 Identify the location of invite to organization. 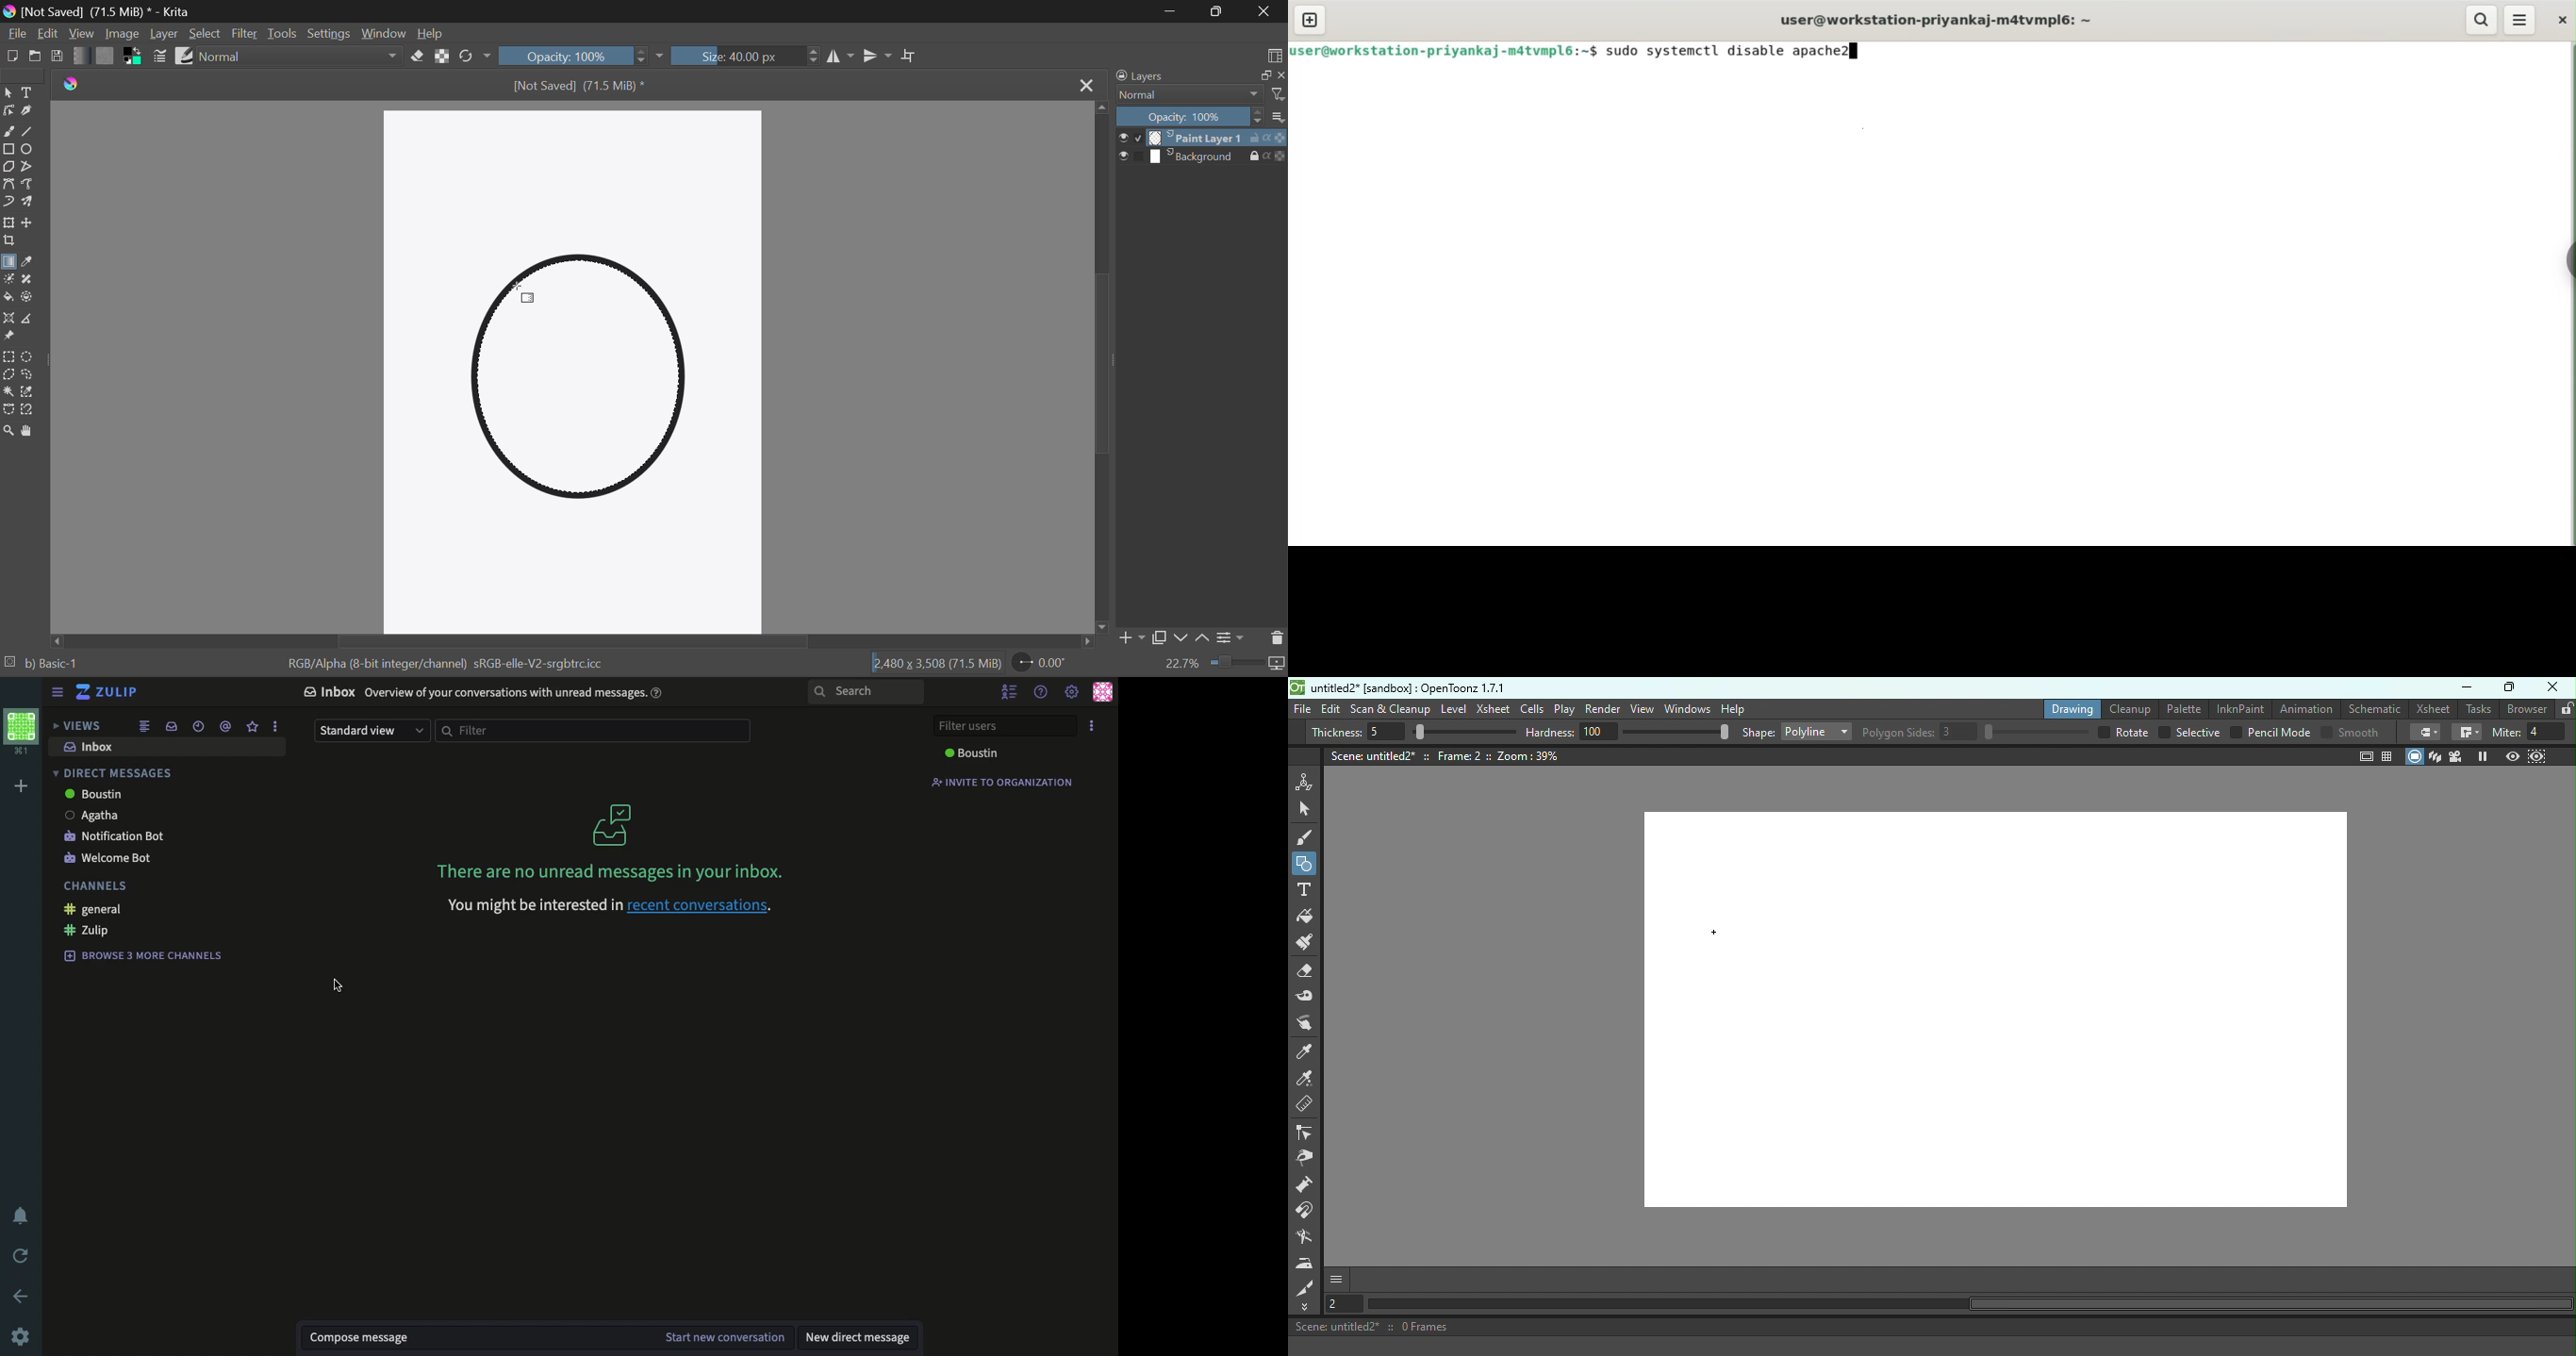
(1001, 783).